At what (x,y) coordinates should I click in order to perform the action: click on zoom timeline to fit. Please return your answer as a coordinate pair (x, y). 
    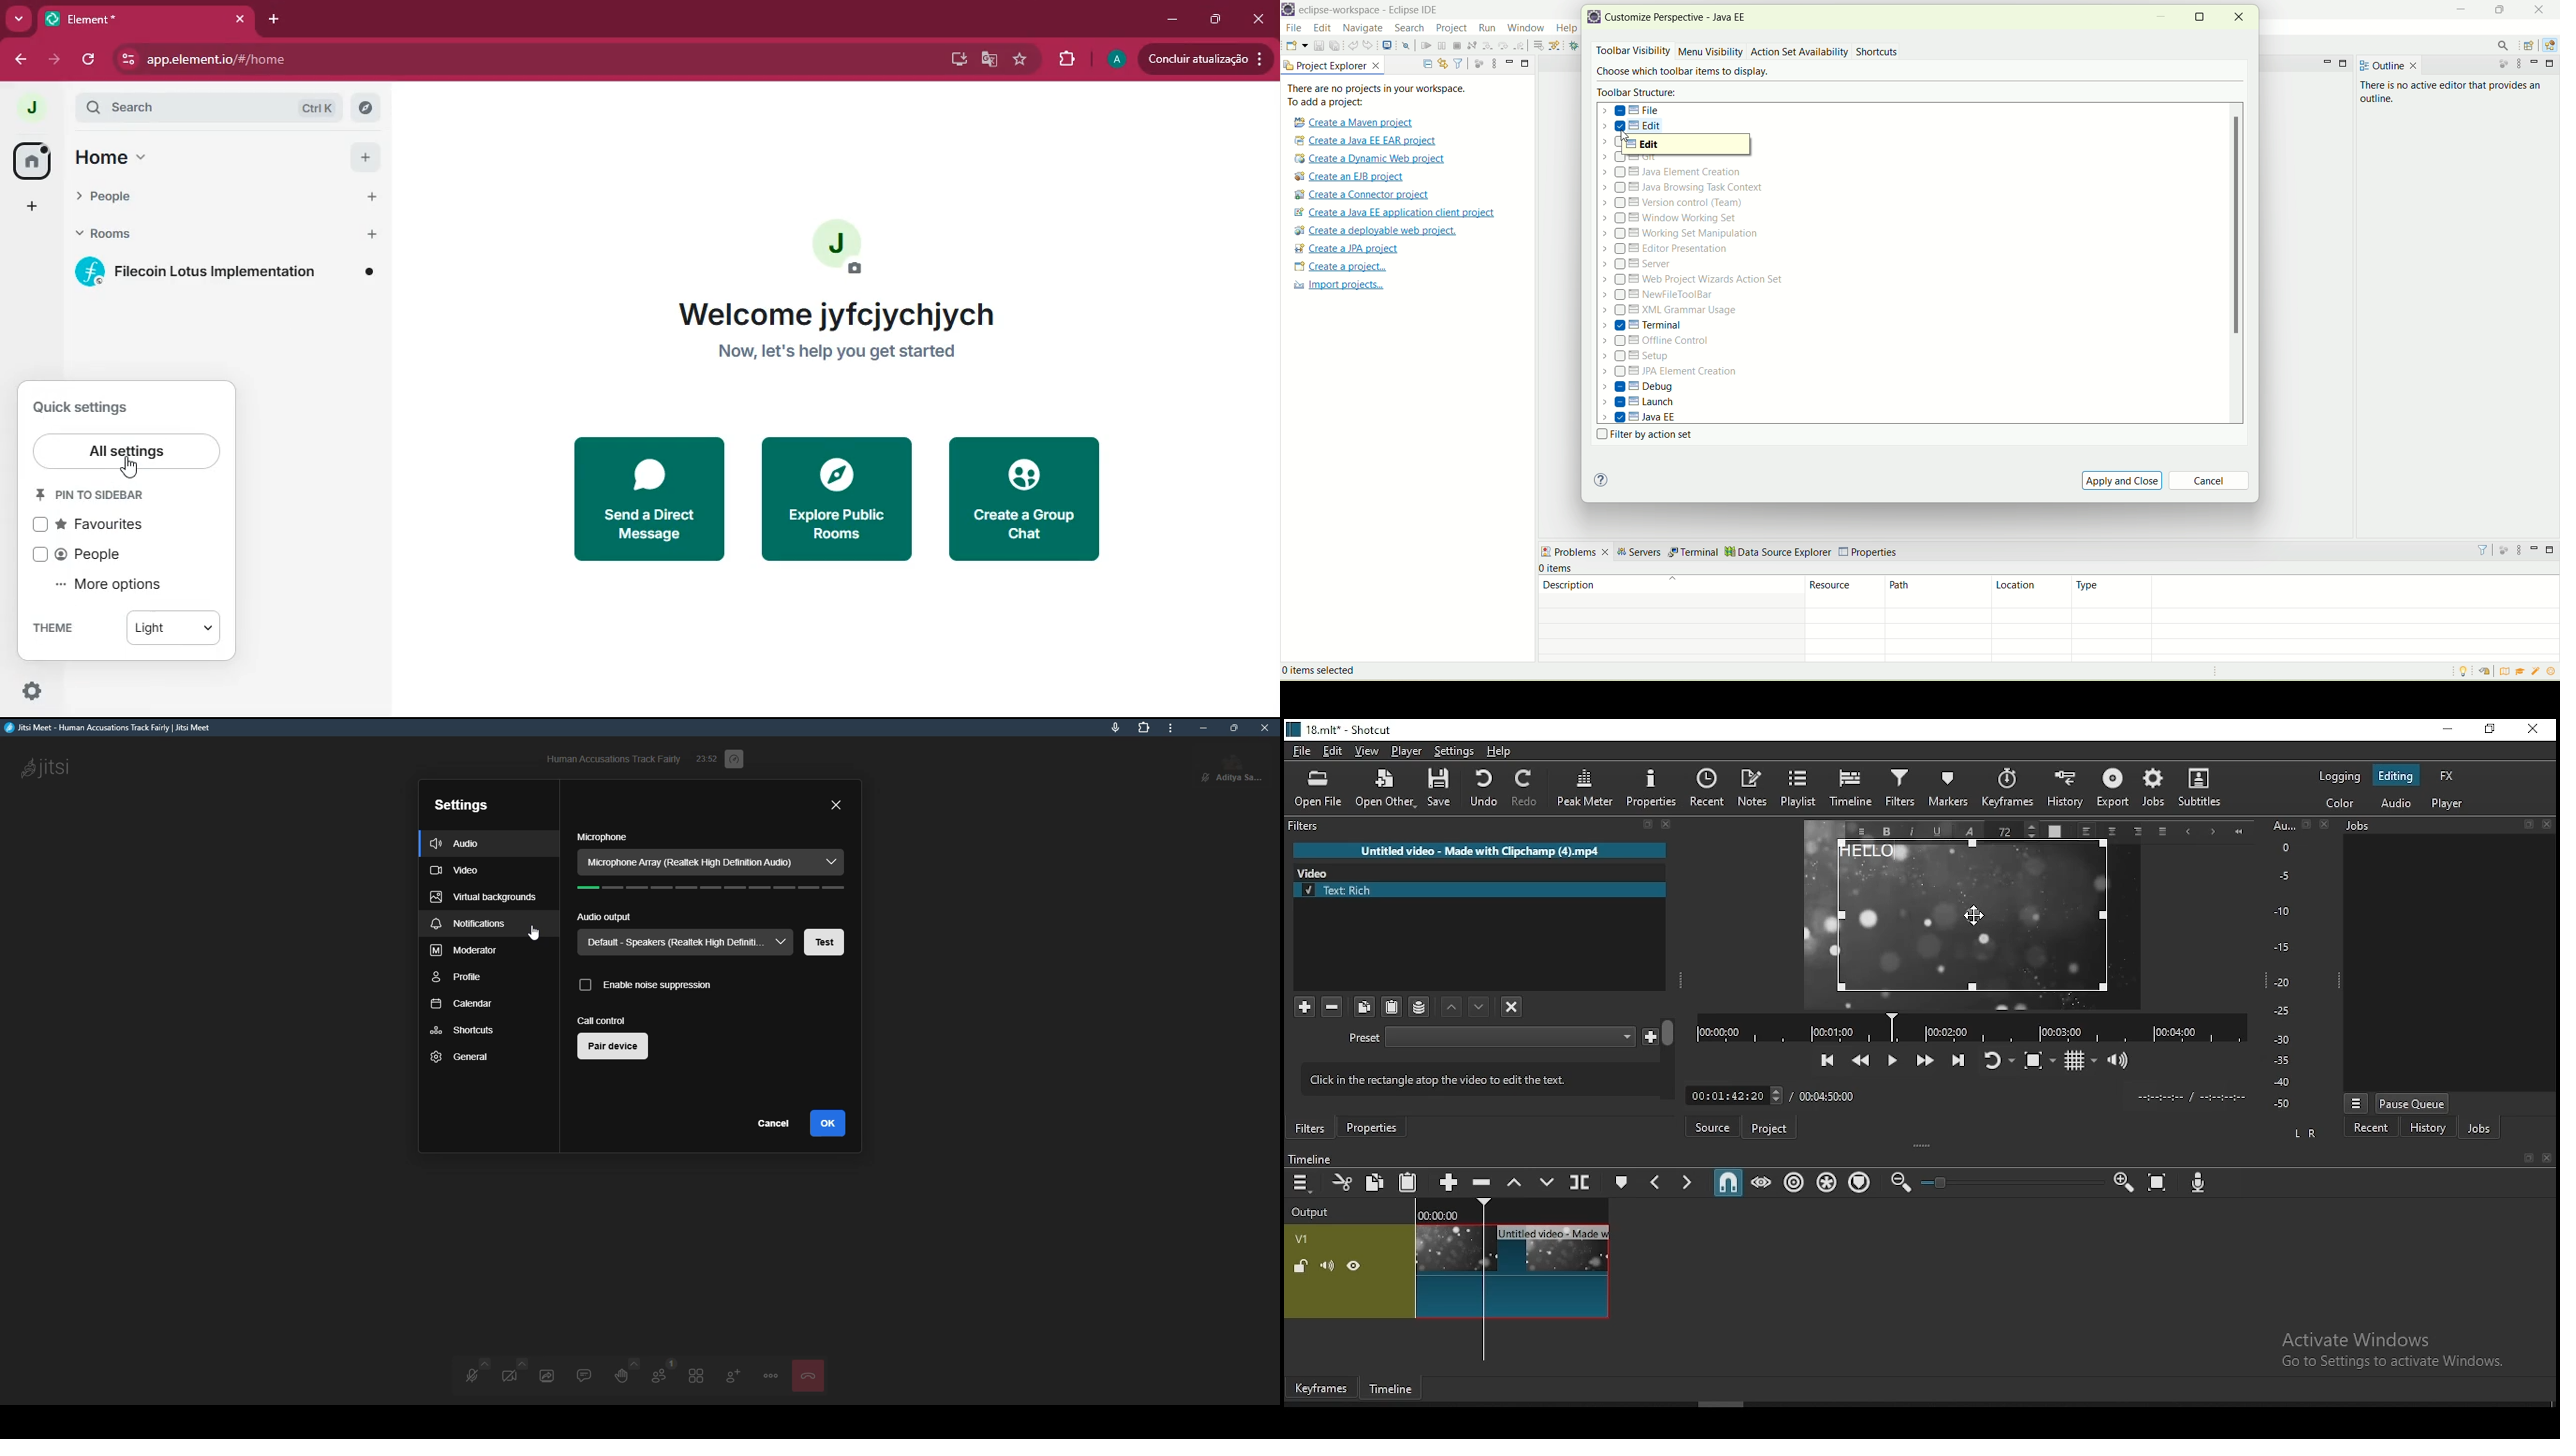
    Looking at the image, I should click on (2158, 1182).